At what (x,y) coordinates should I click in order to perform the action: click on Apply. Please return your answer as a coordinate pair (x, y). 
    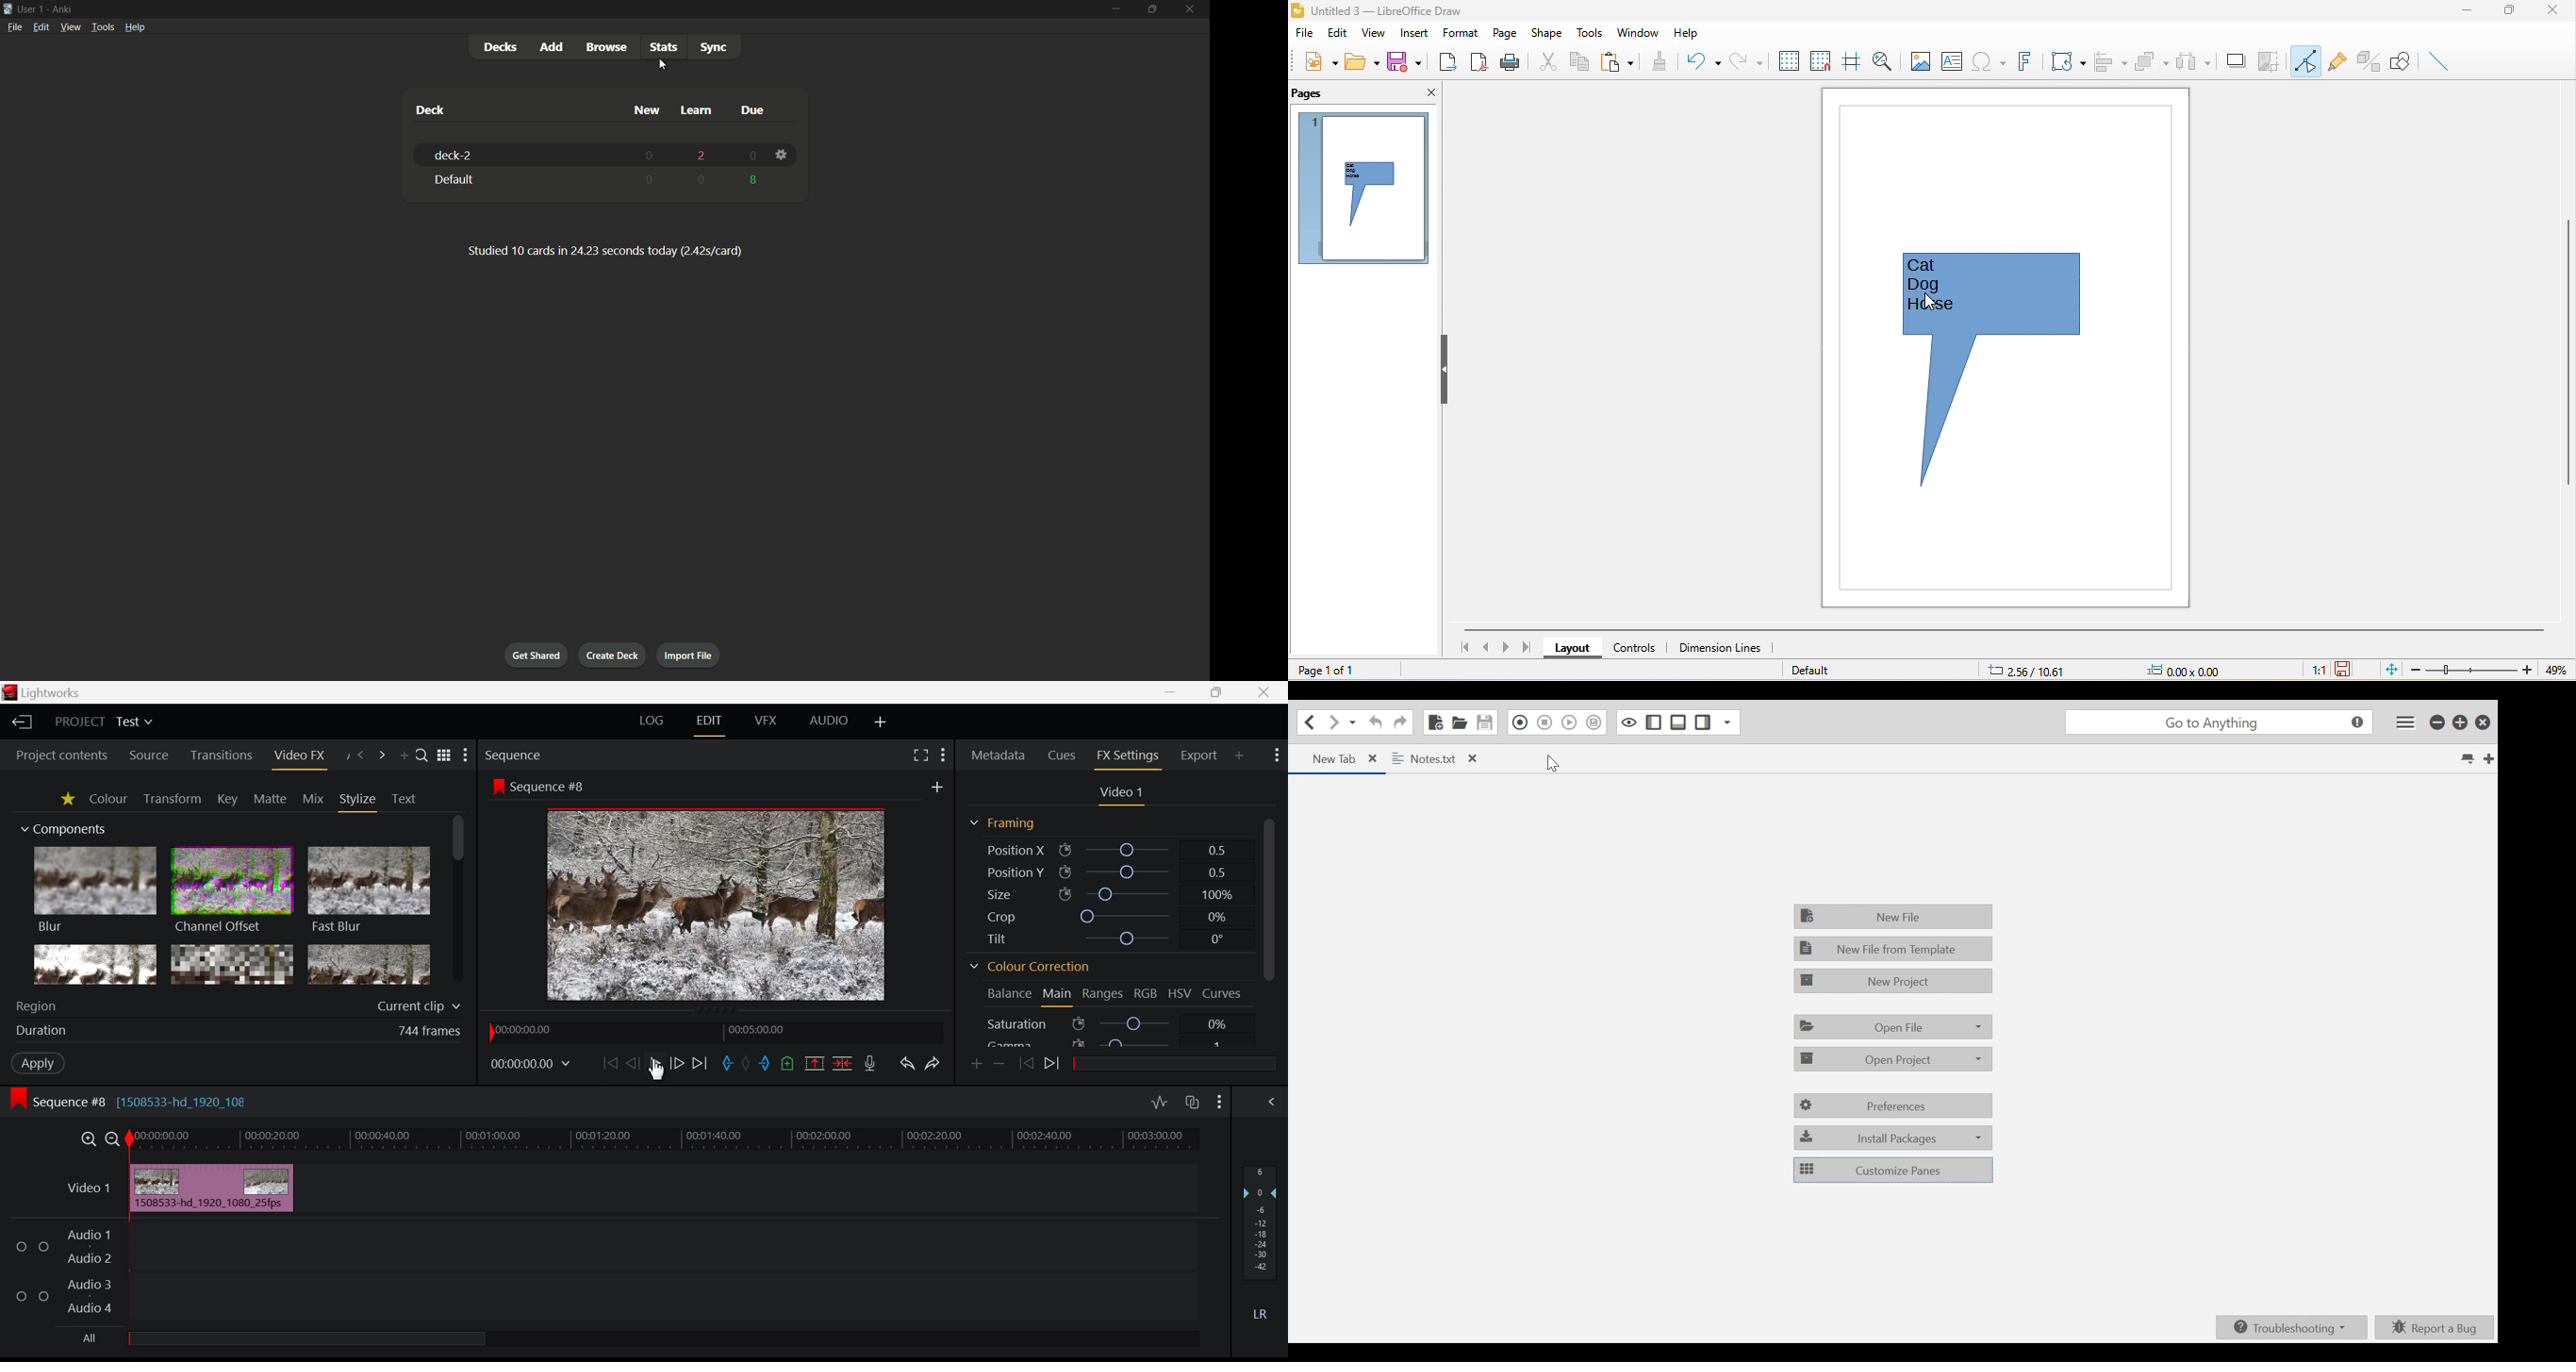
    Looking at the image, I should click on (38, 1063).